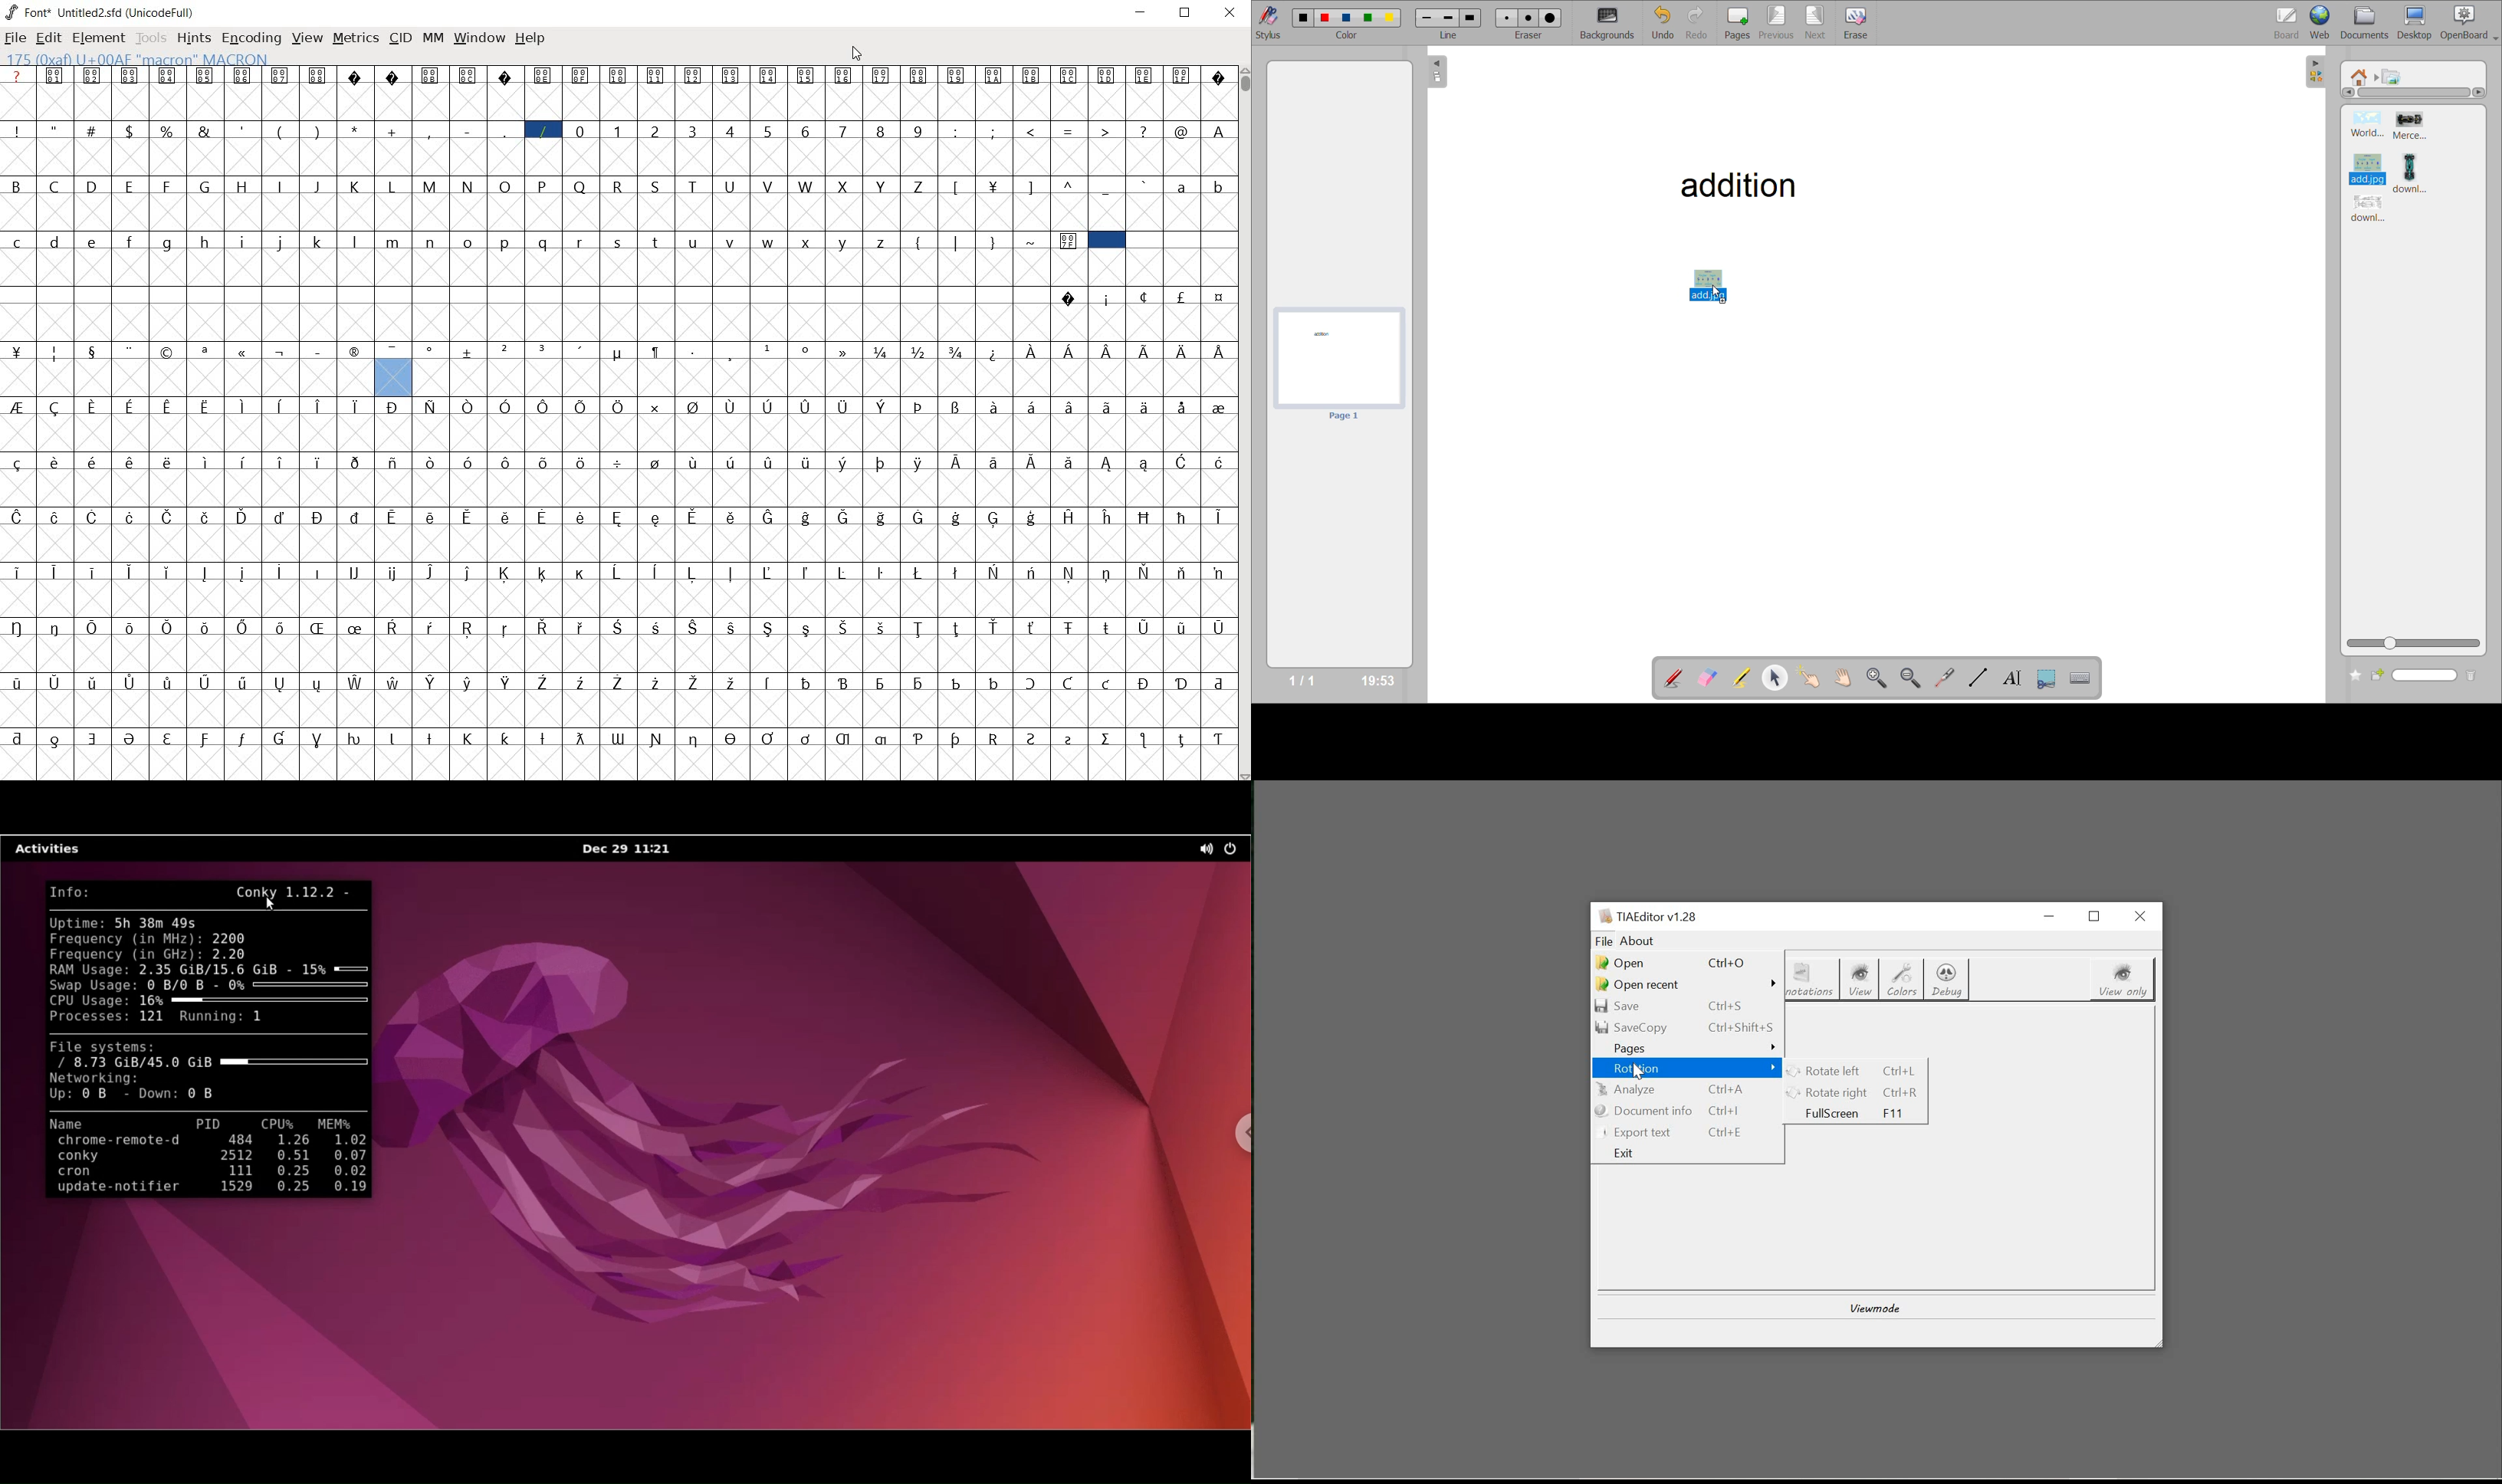  Describe the element at coordinates (619, 408) in the screenshot. I see `Symbol` at that location.